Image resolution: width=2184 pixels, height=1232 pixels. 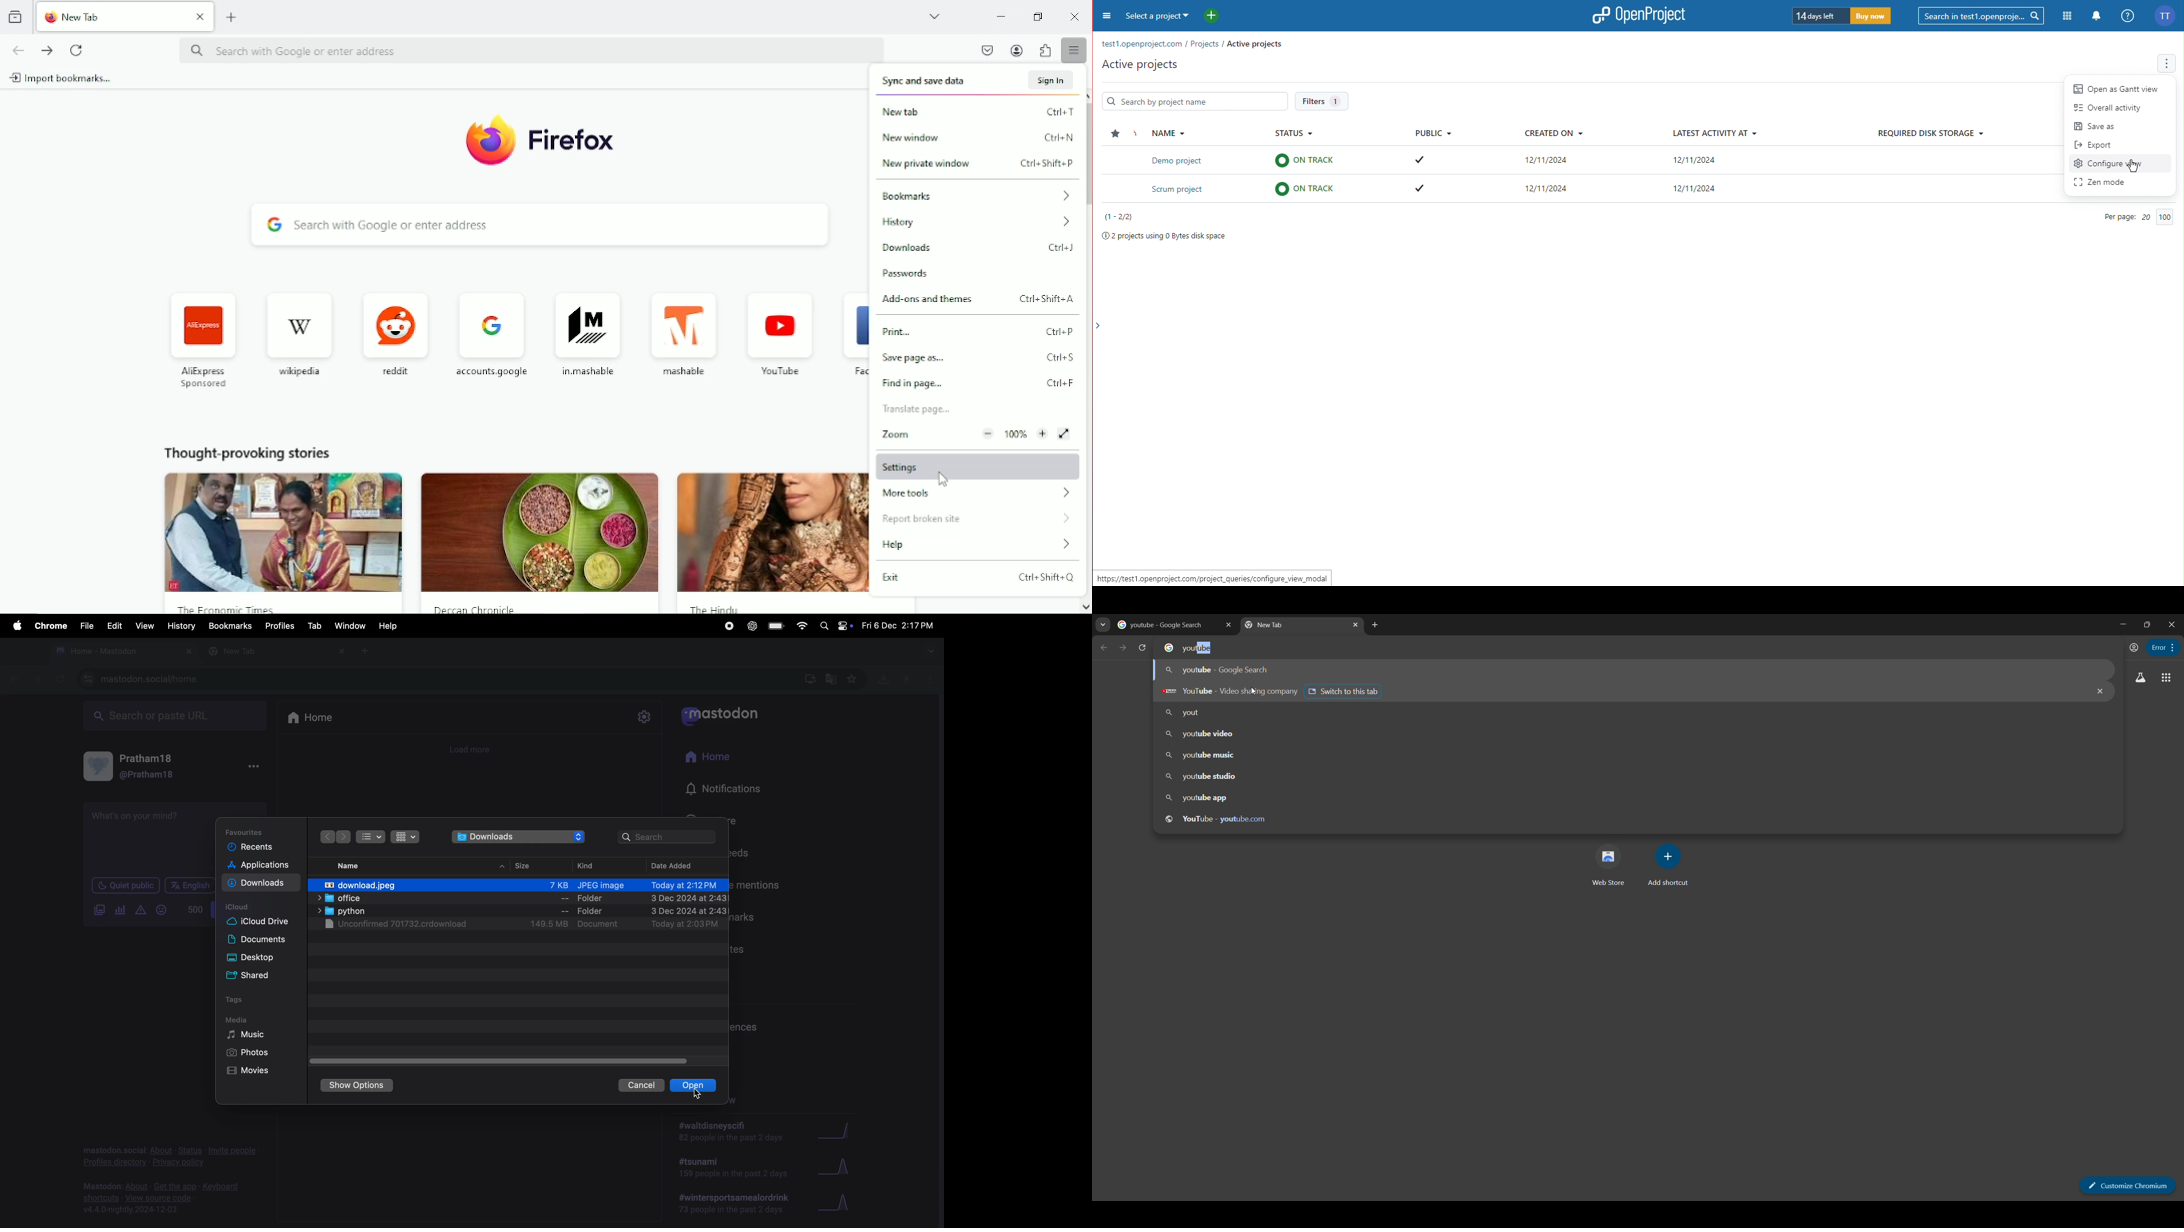 What do you see at coordinates (1291, 627) in the screenshot?
I see `new tab` at bounding box center [1291, 627].